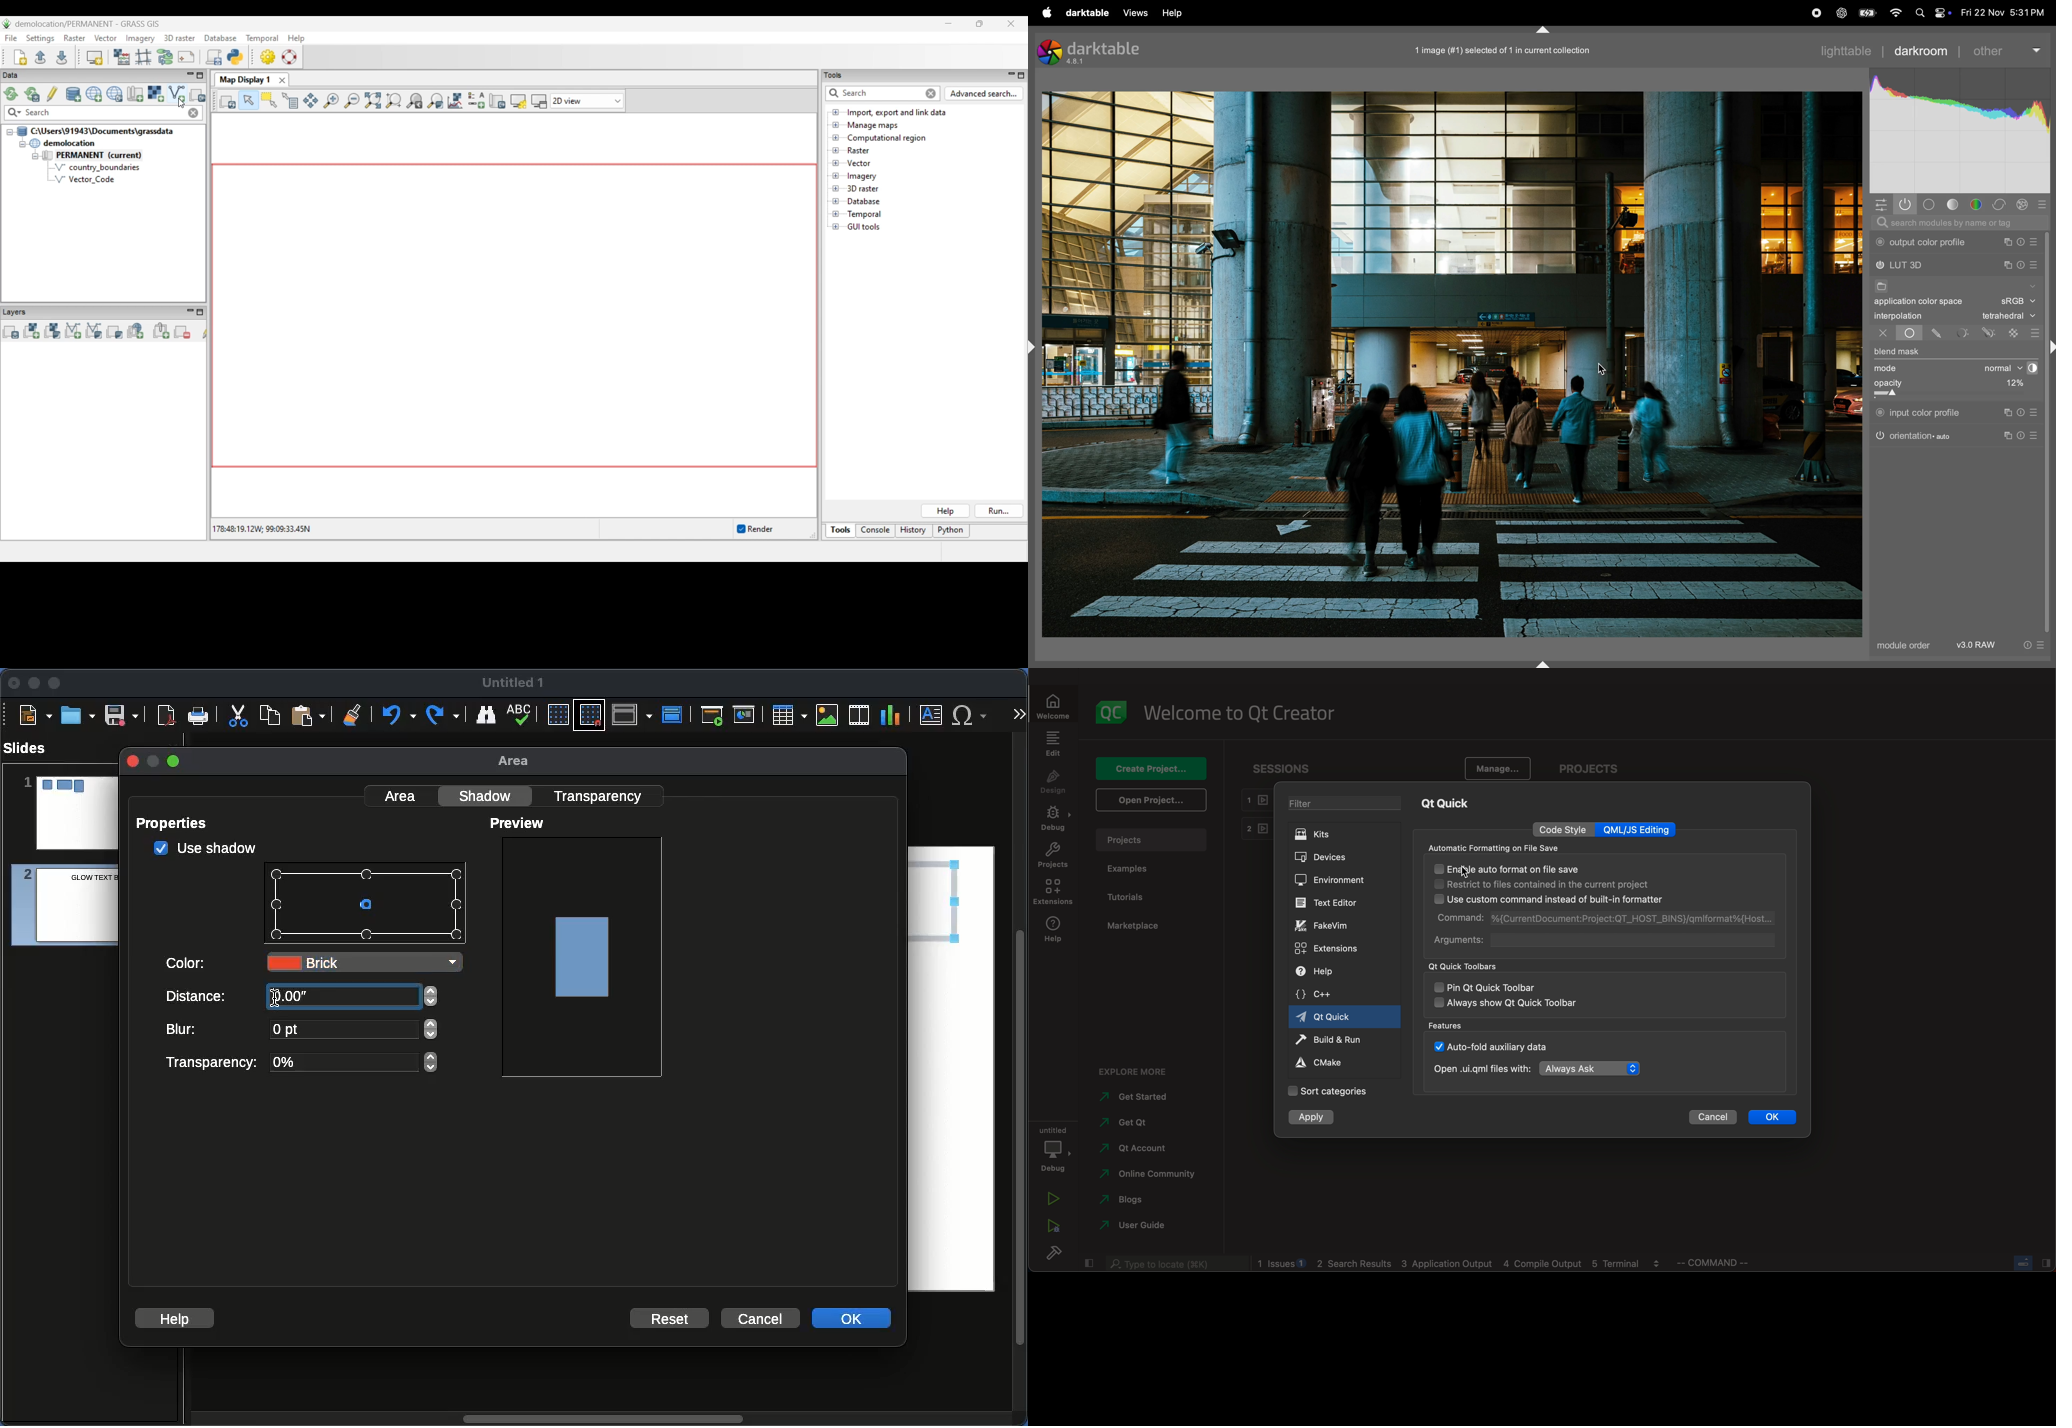 The image size is (2072, 1428). What do you see at coordinates (431, 997) in the screenshot?
I see `adjust` at bounding box center [431, 997].